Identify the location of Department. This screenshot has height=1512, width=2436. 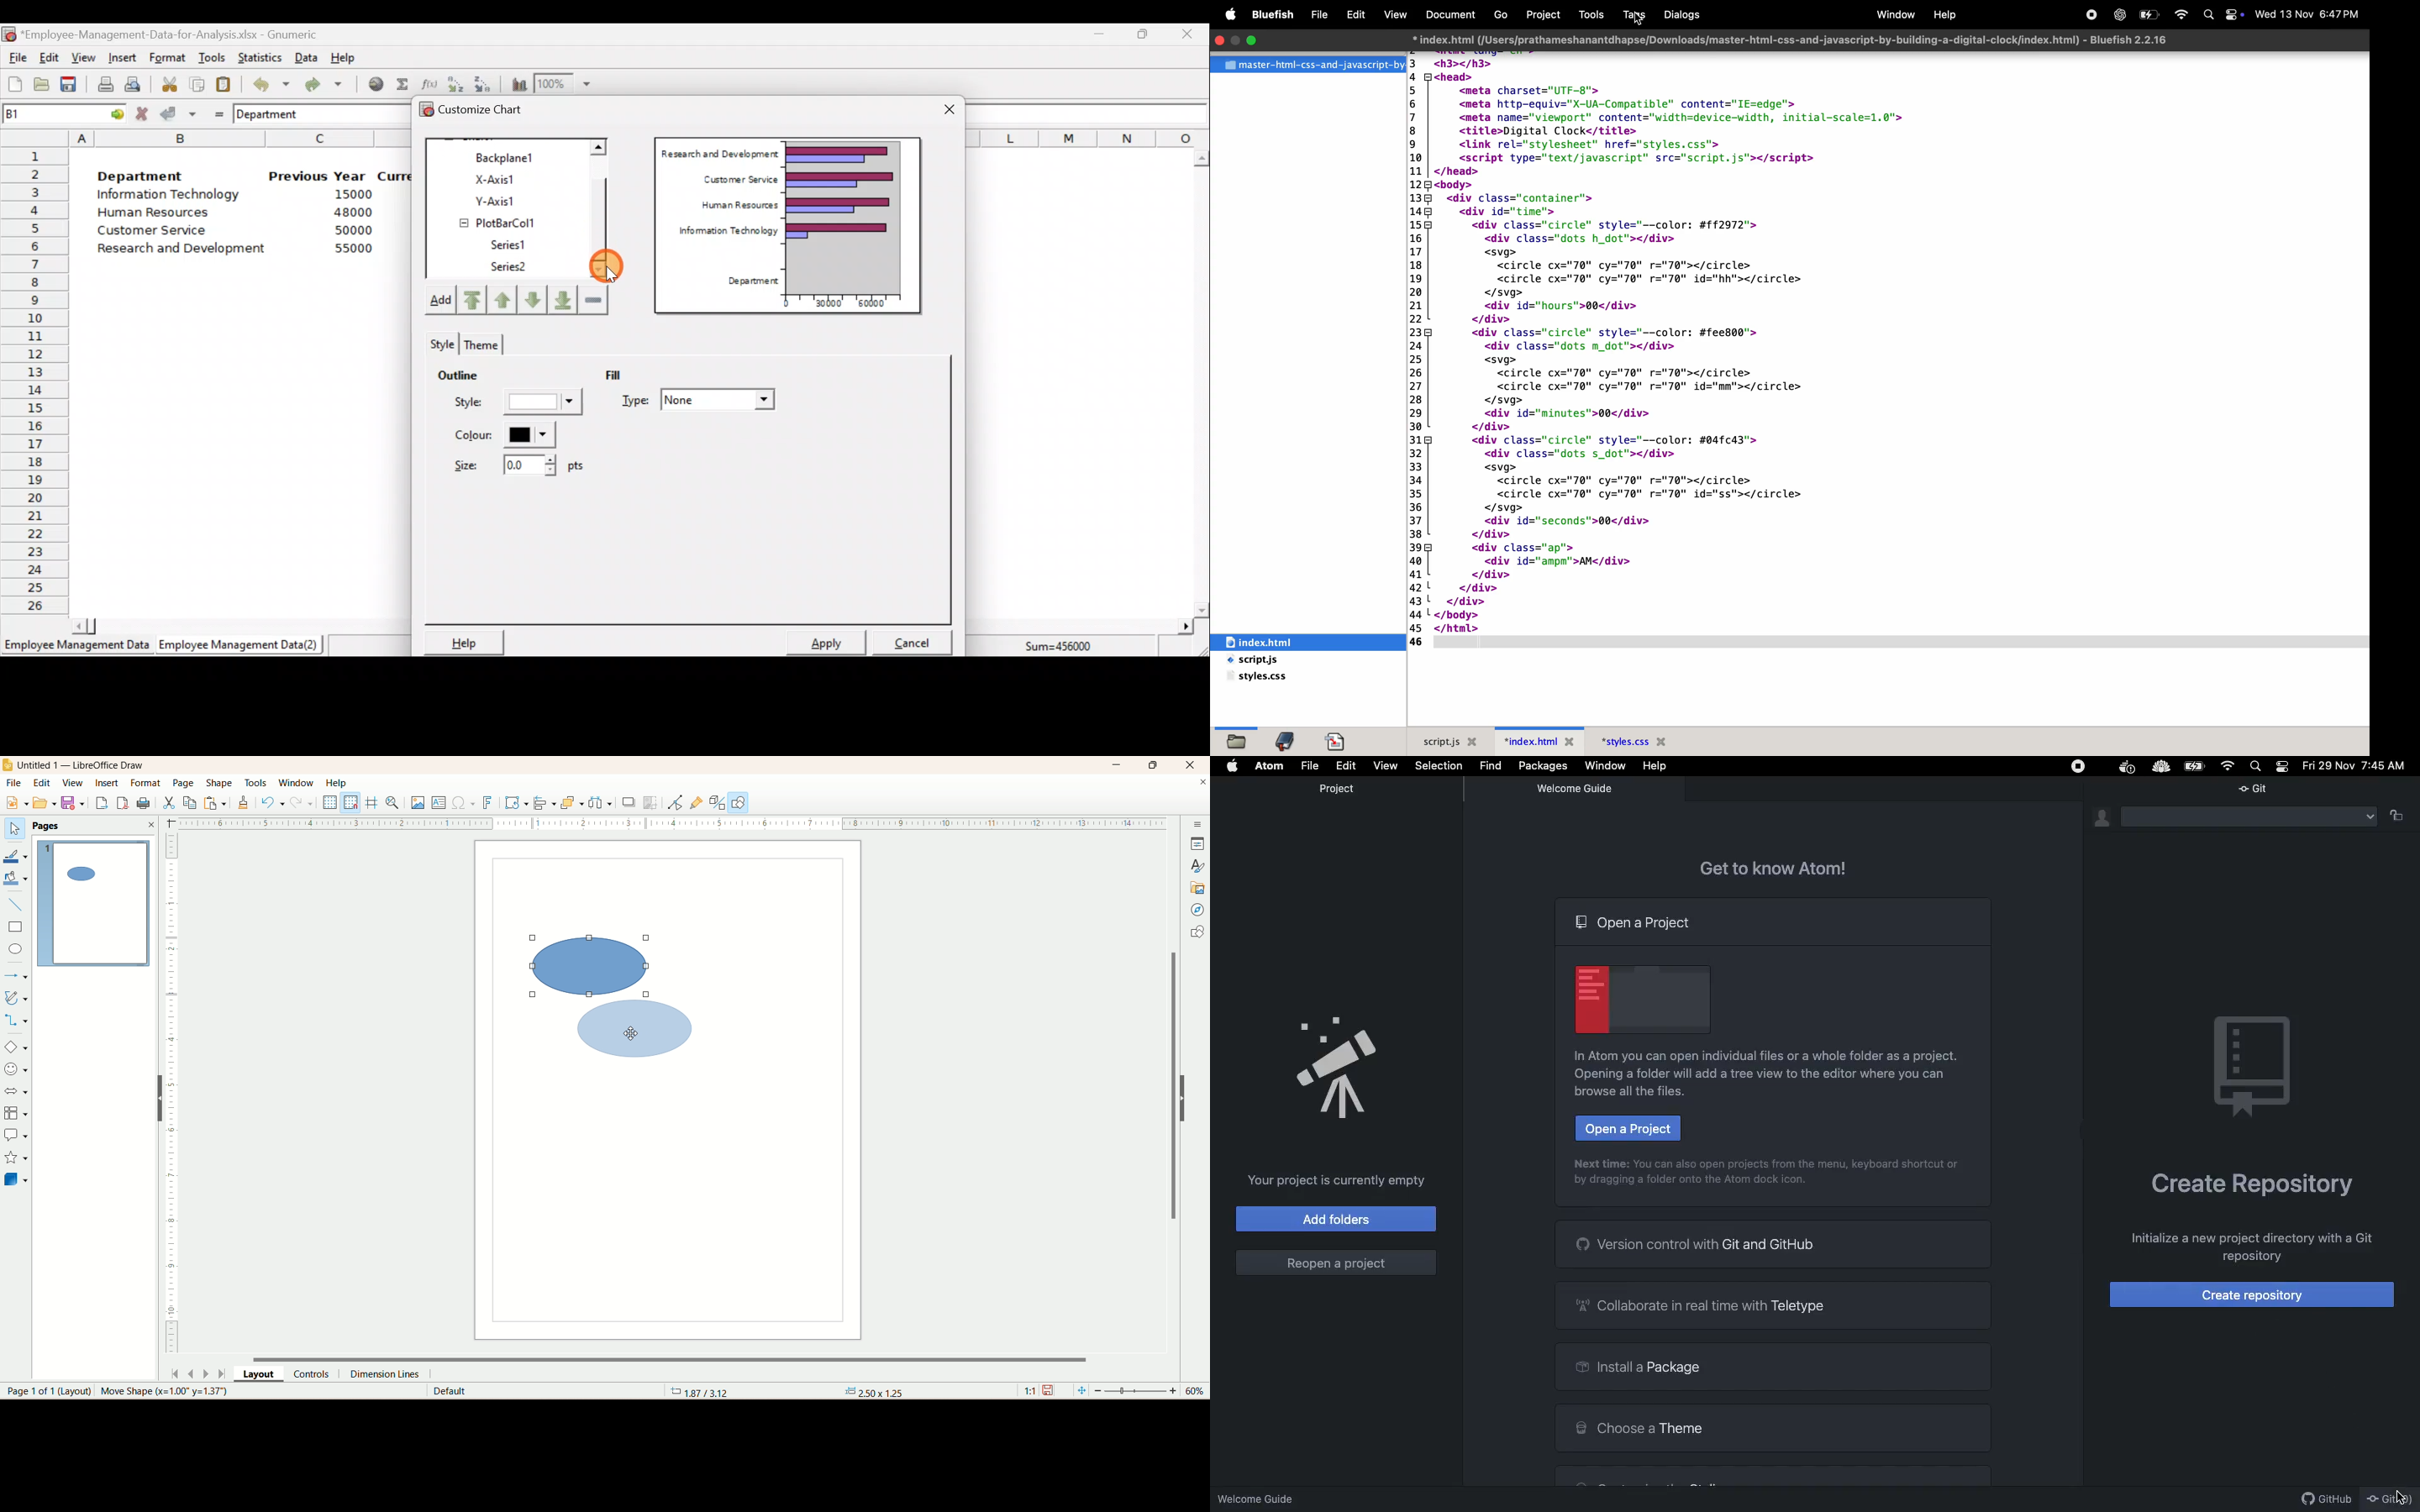
(275, 113).